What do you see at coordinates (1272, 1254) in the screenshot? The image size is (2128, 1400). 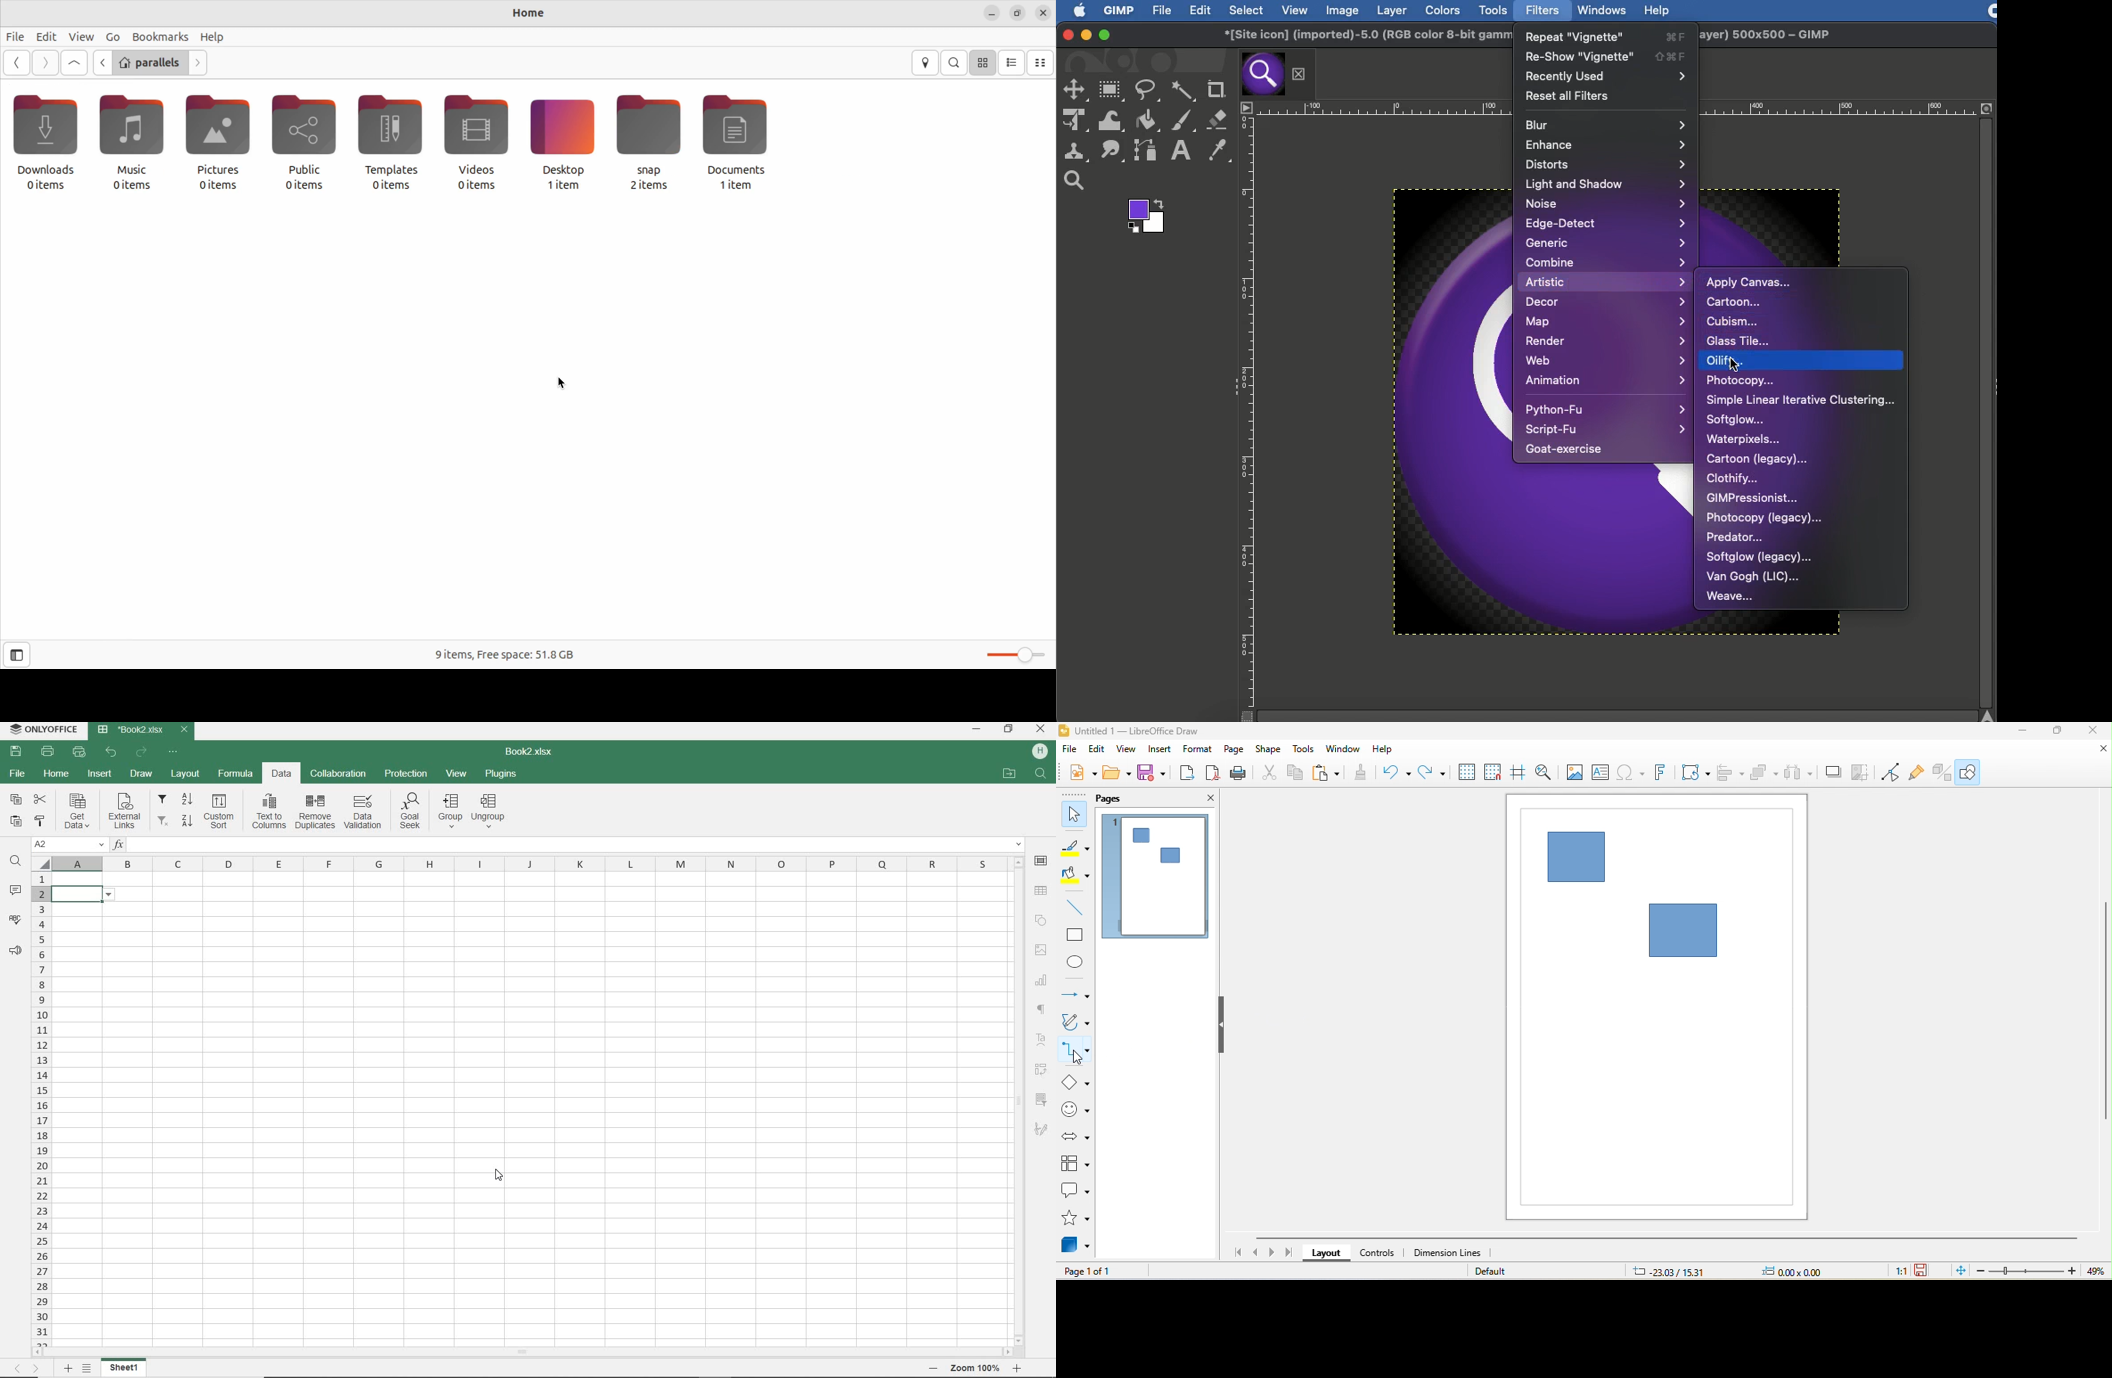 I see `scroll to next page` at bounding box center [1272, 1254].